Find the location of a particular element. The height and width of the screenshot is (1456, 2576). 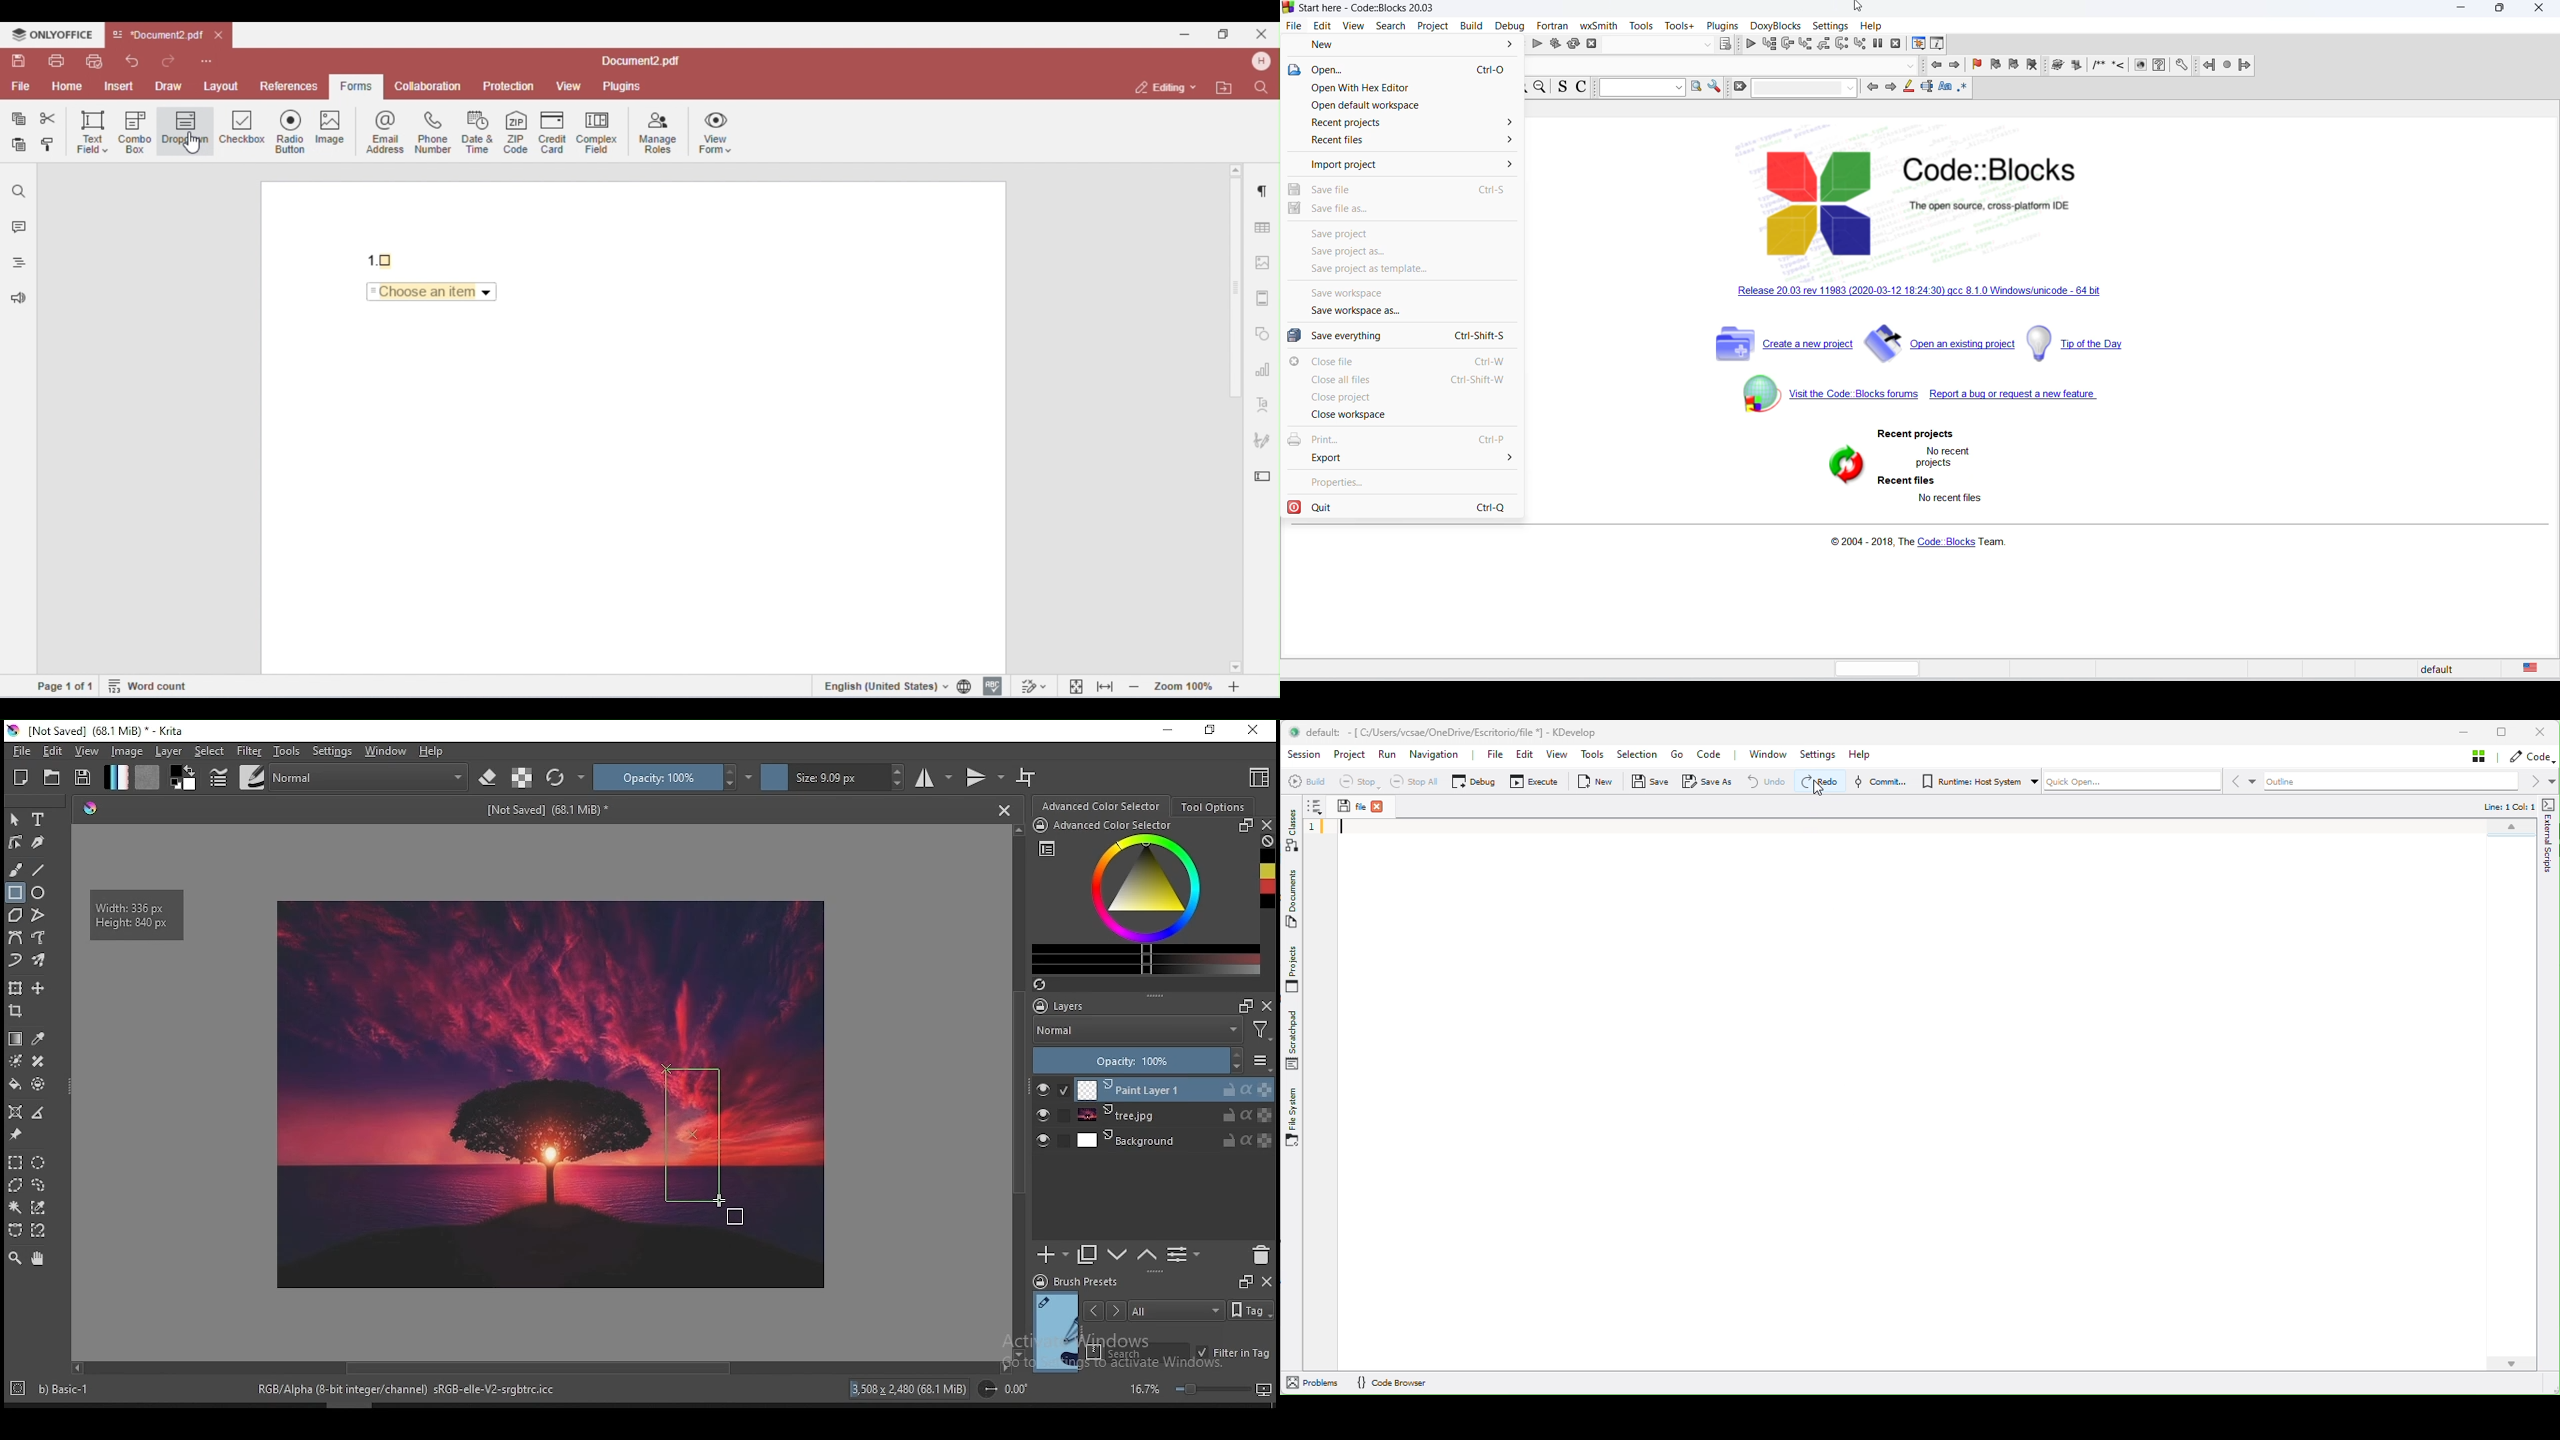

filter is located at coordinates (249, 750).